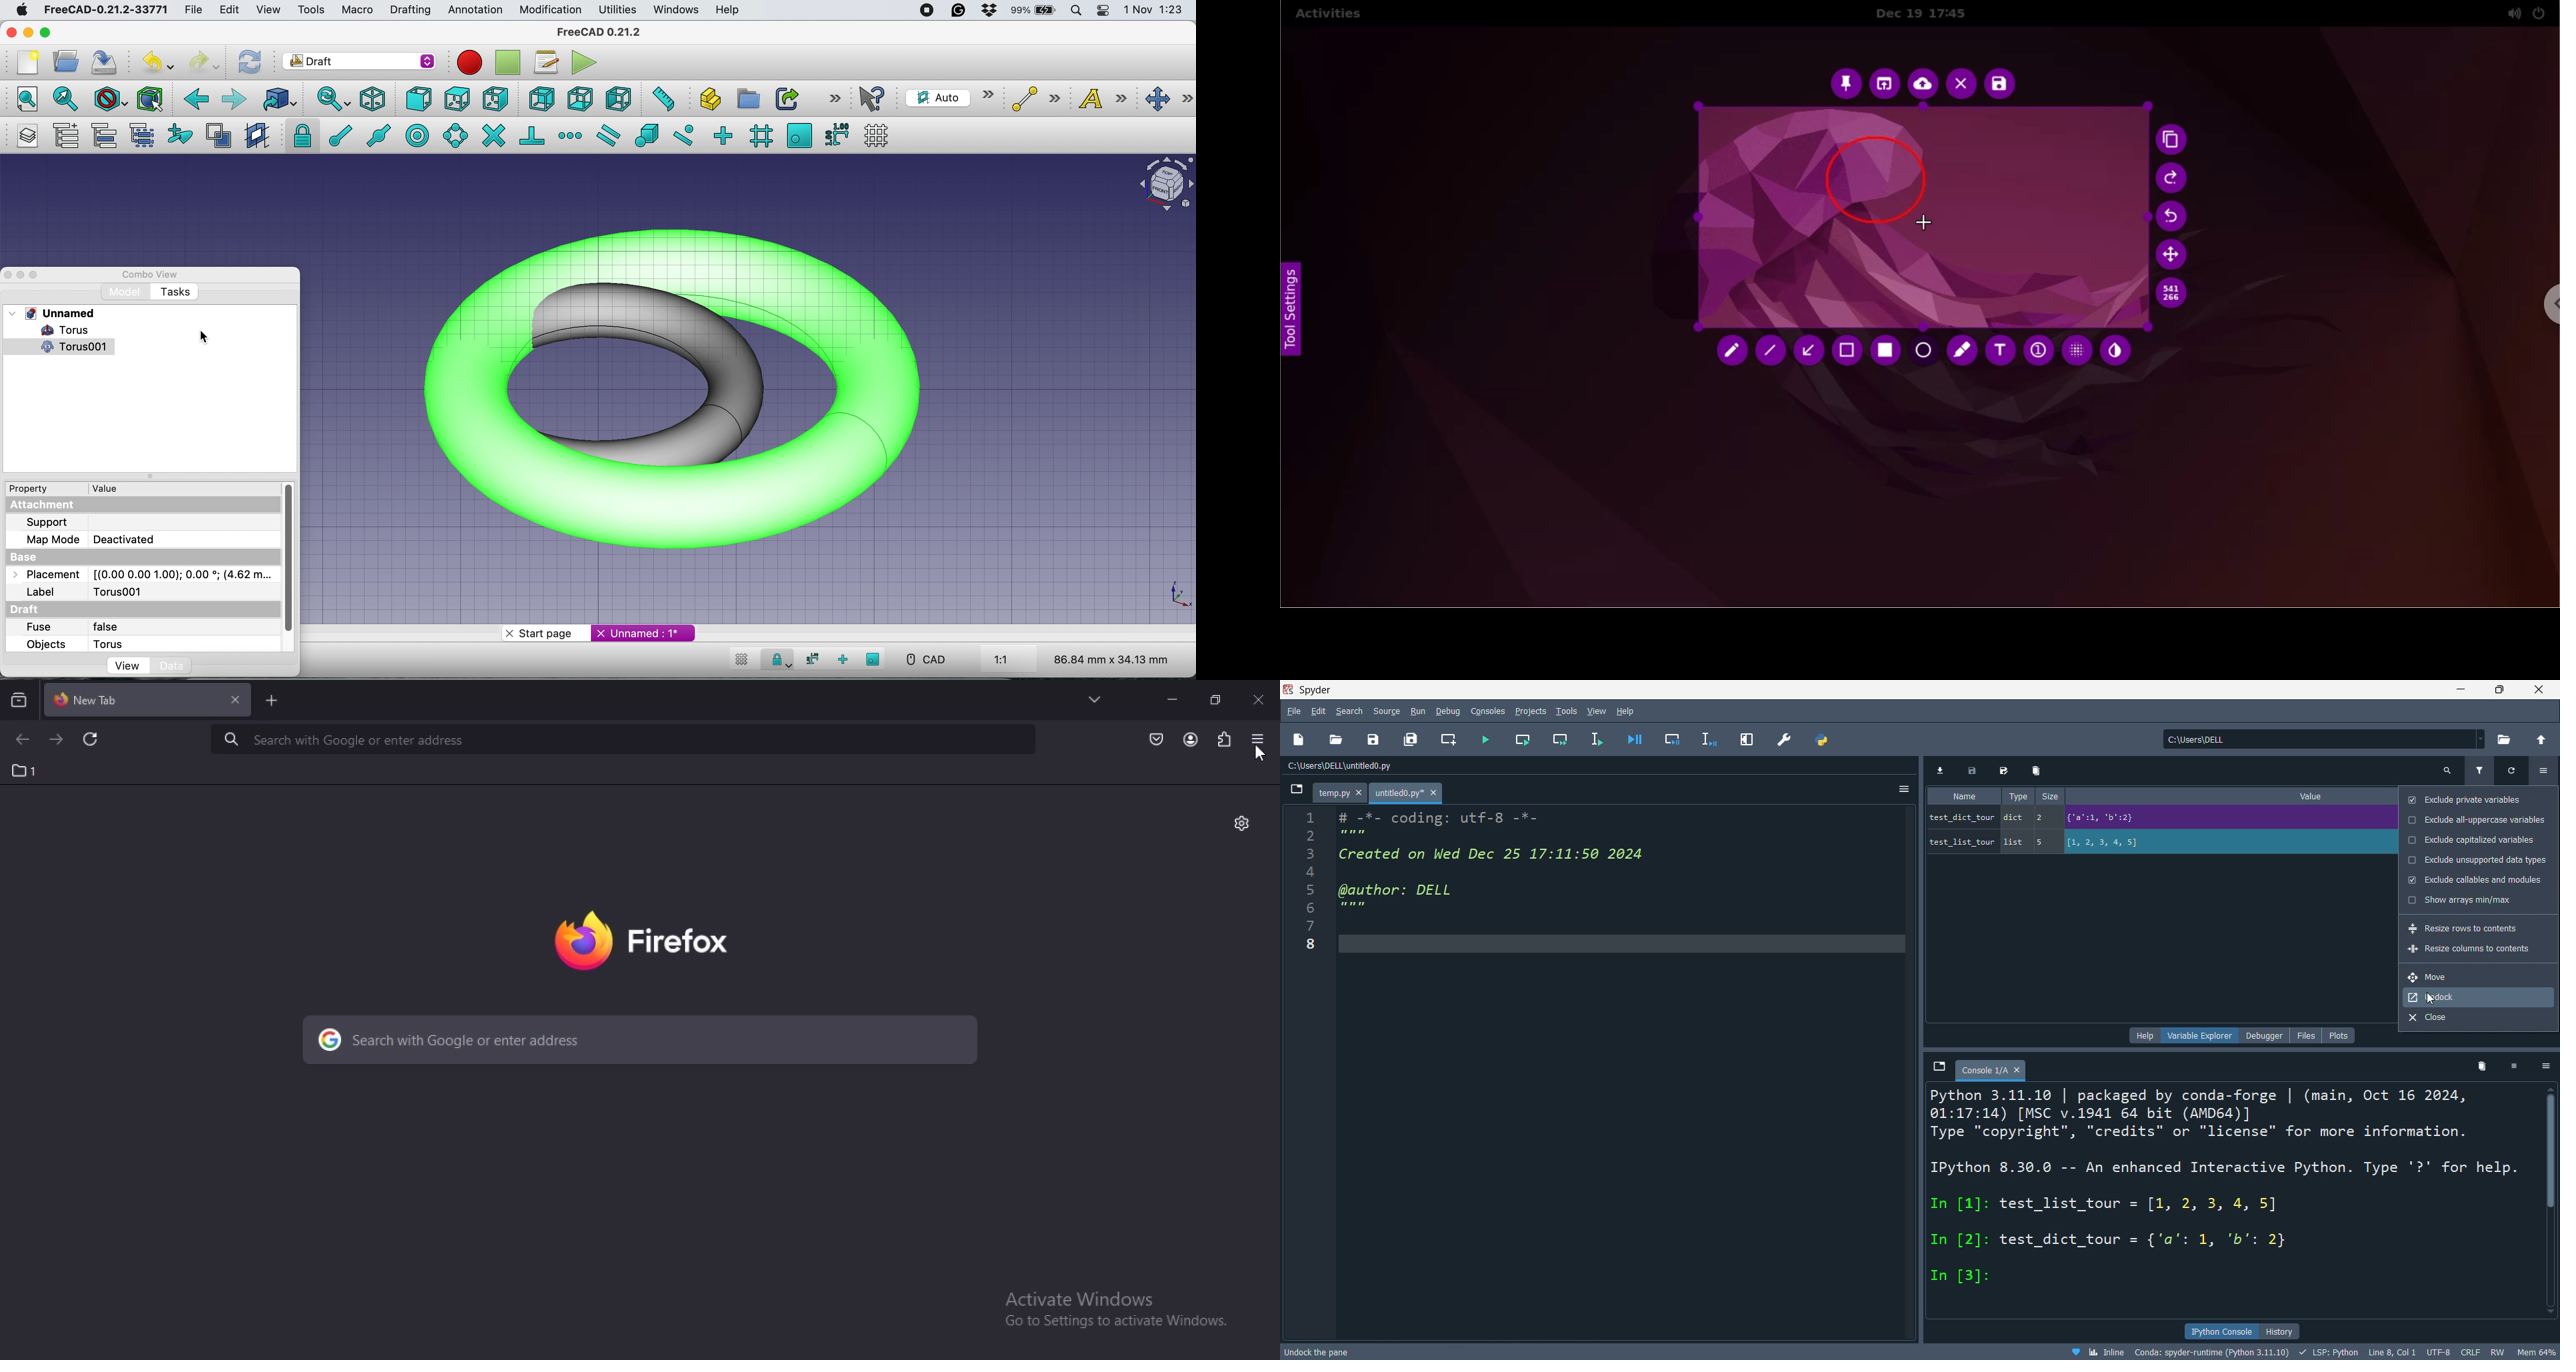 This screenshot has height=1372, width=2576. I want to click on line number, so click(1315, 1073).